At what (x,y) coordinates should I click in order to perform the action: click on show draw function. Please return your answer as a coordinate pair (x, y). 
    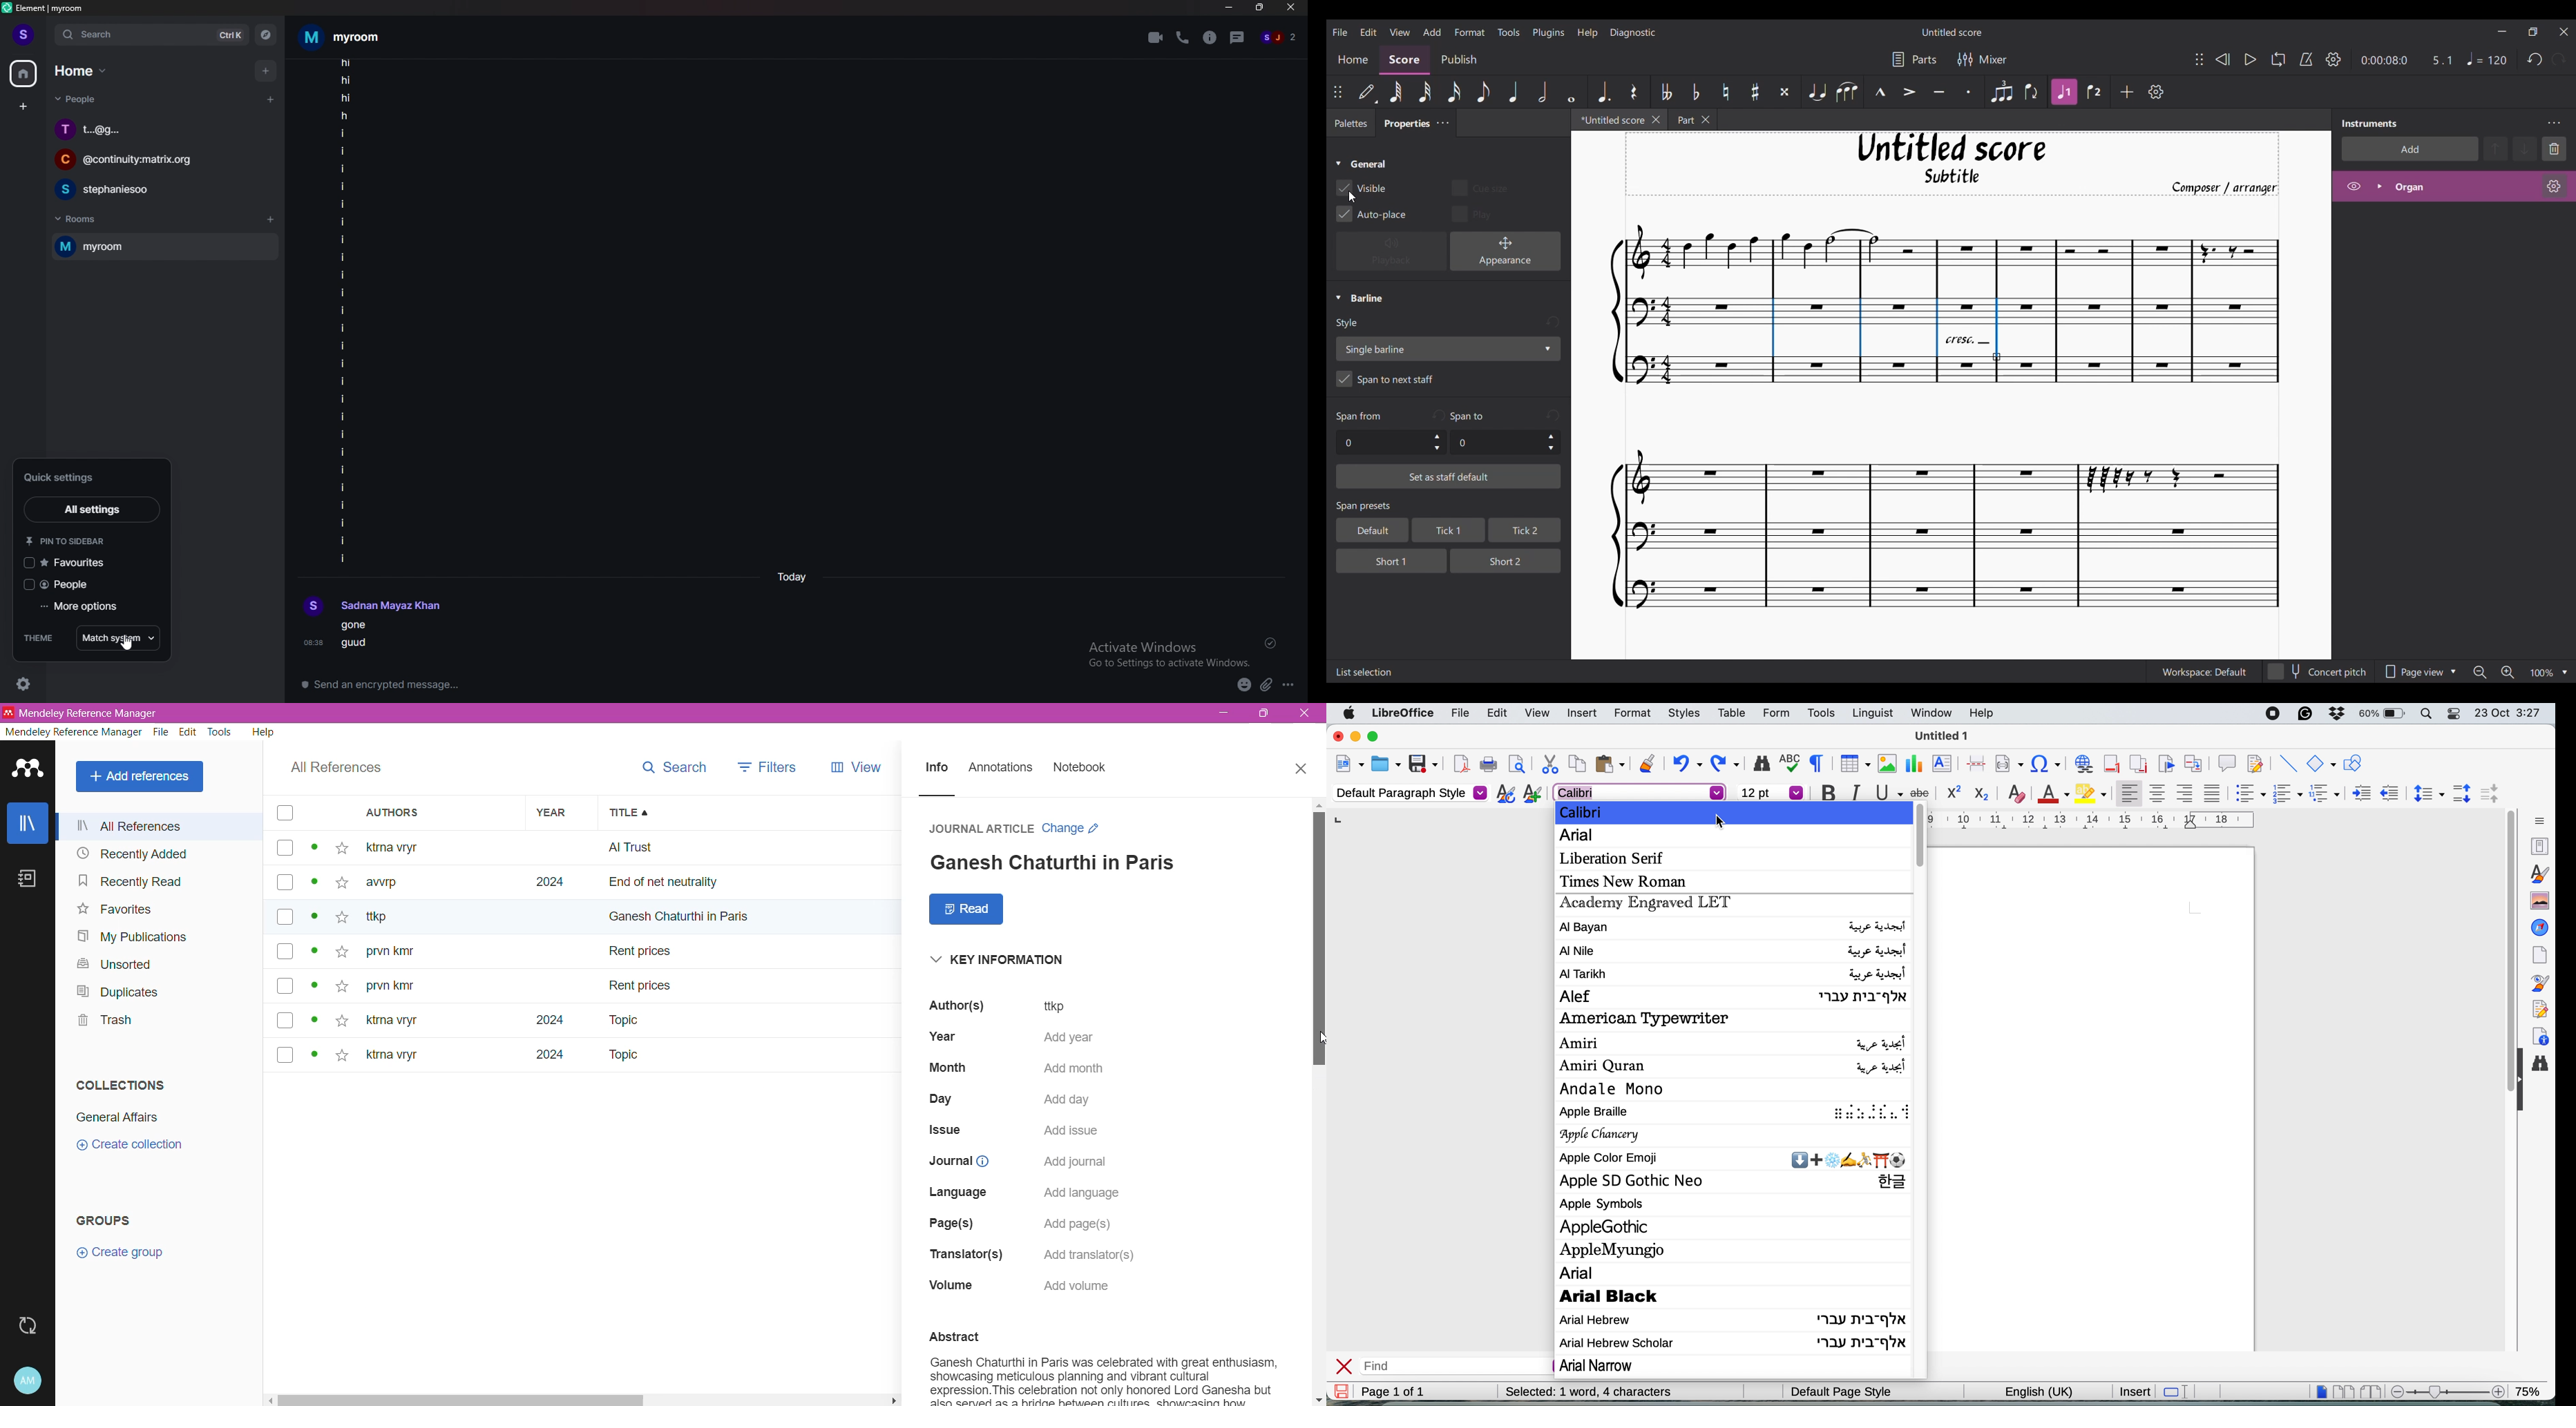
    Looking at the image, I should click on (2353, 764).